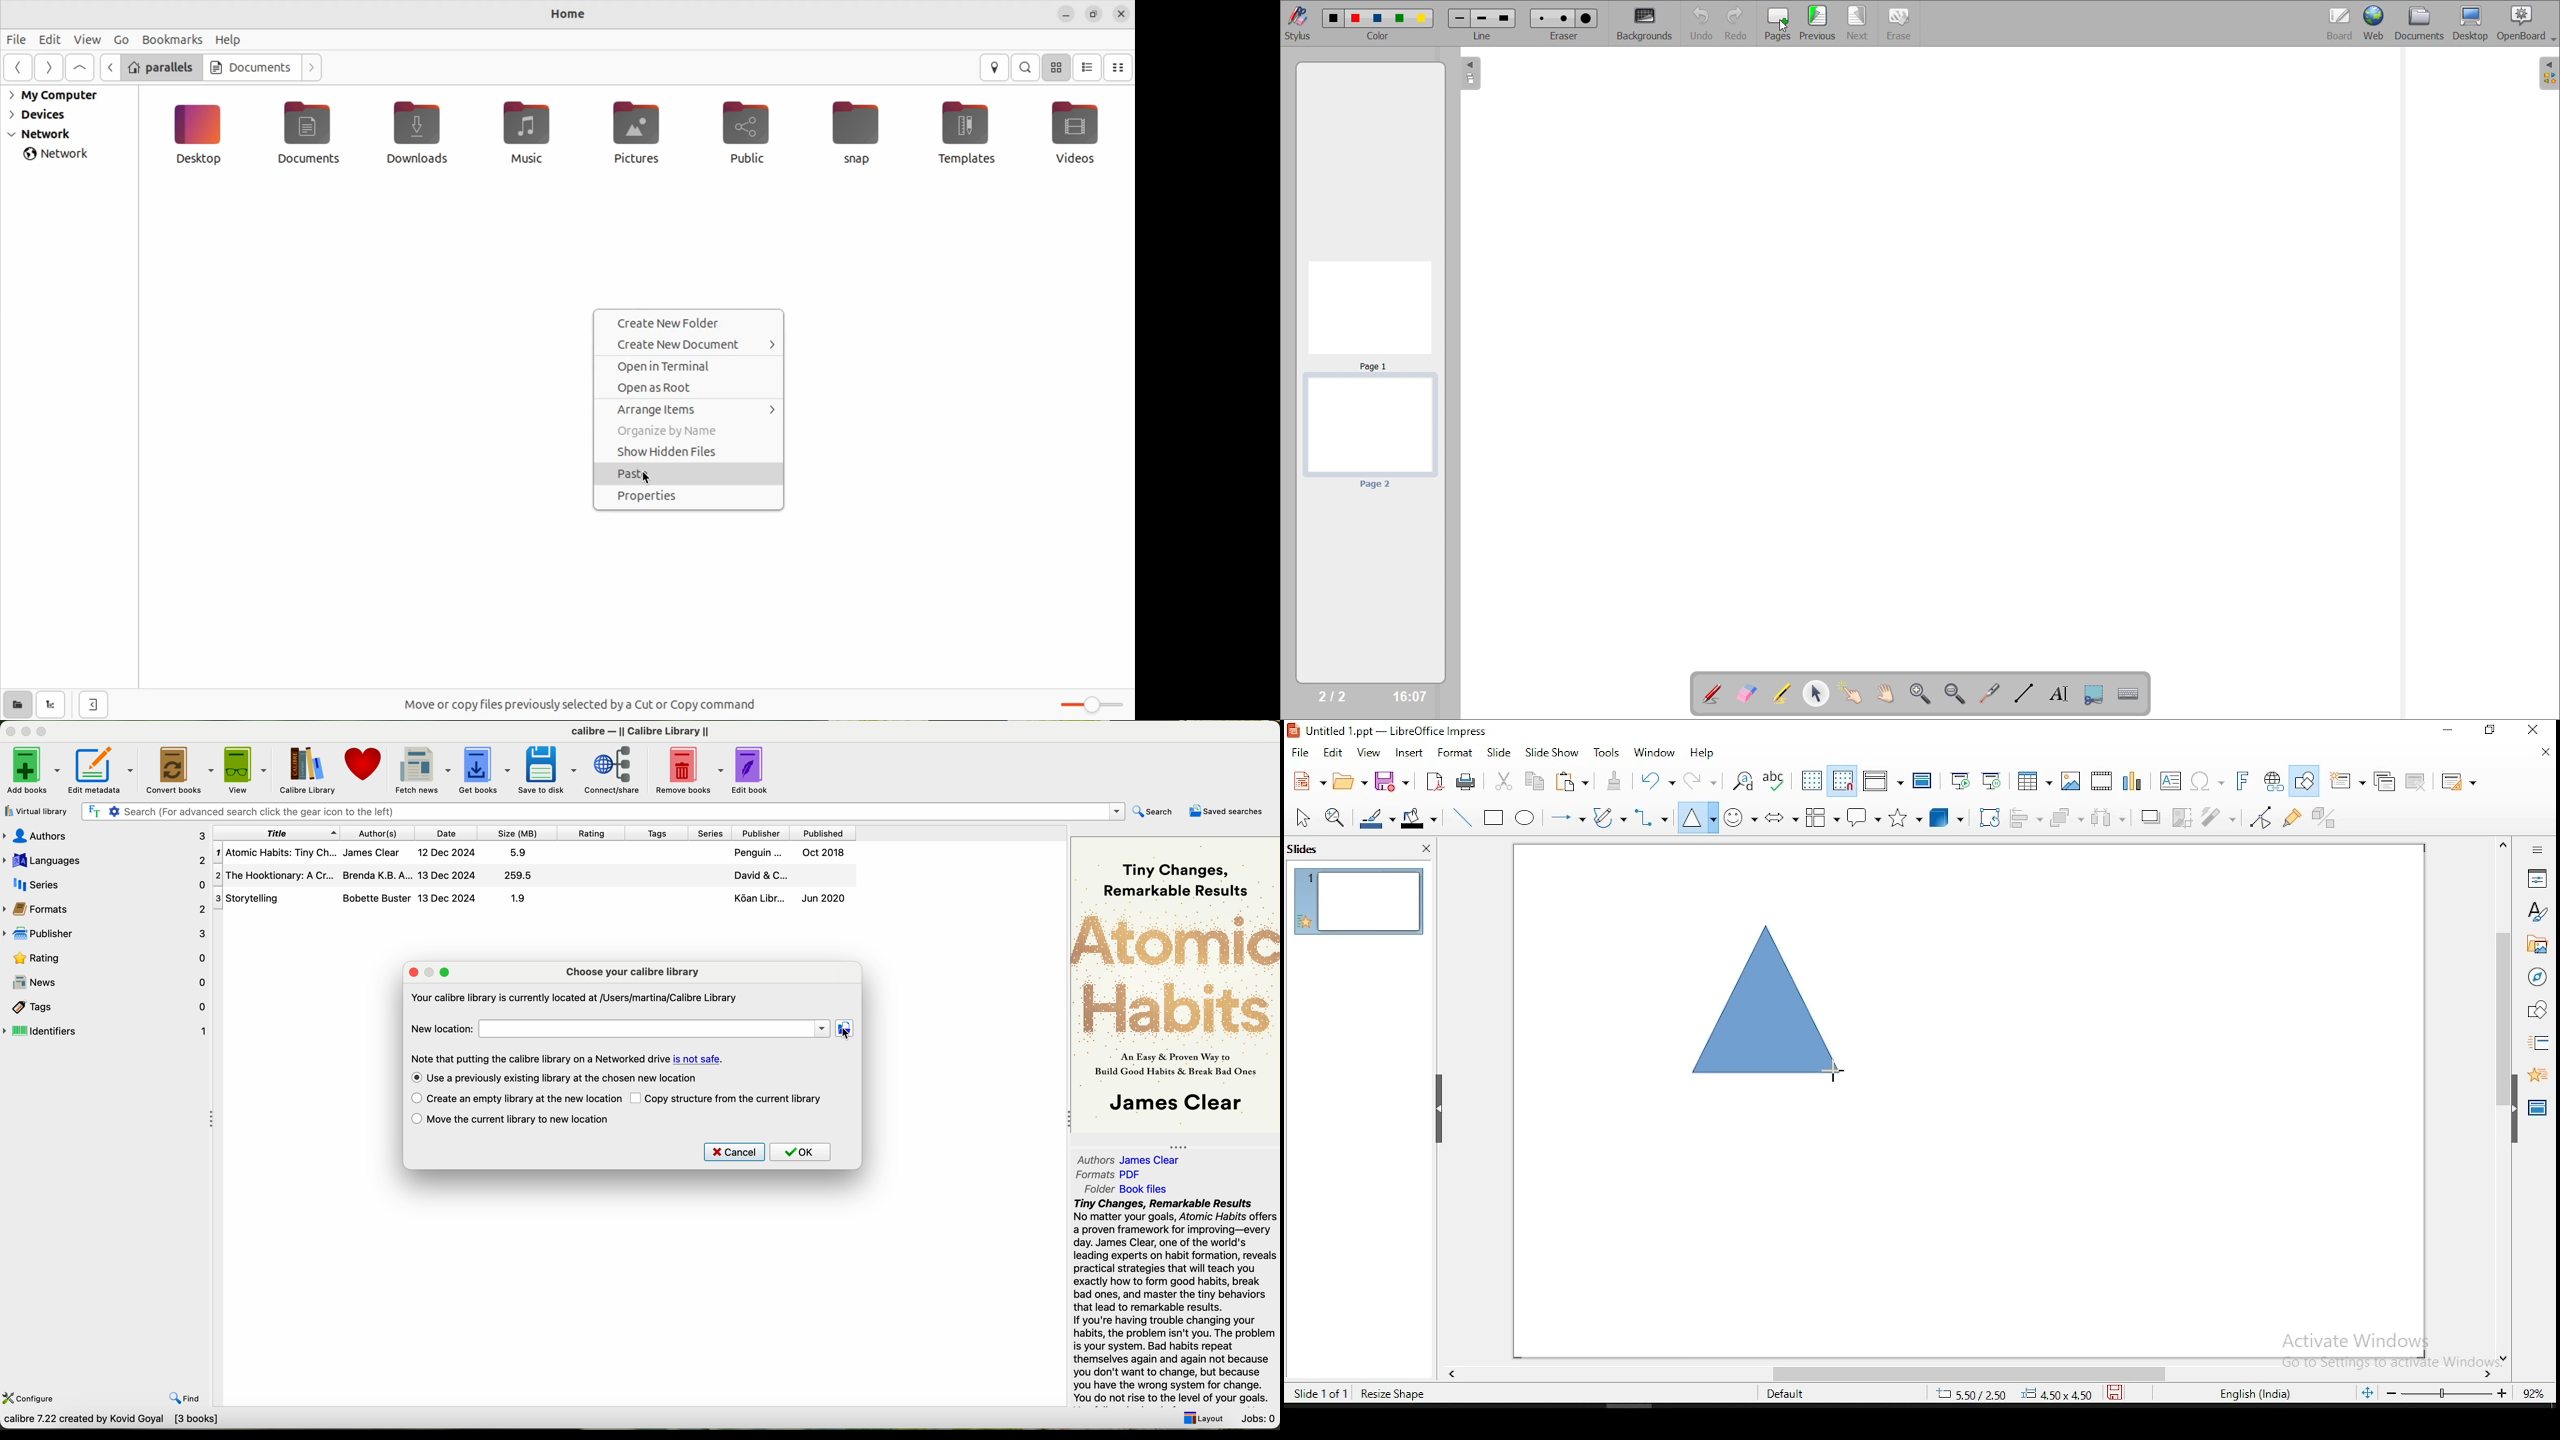 This screenshot has height=1456, width=2576. What do you see at coordinates (1368, 754) in the screenshot?
I see `view` at bounding box center [1368, 754].